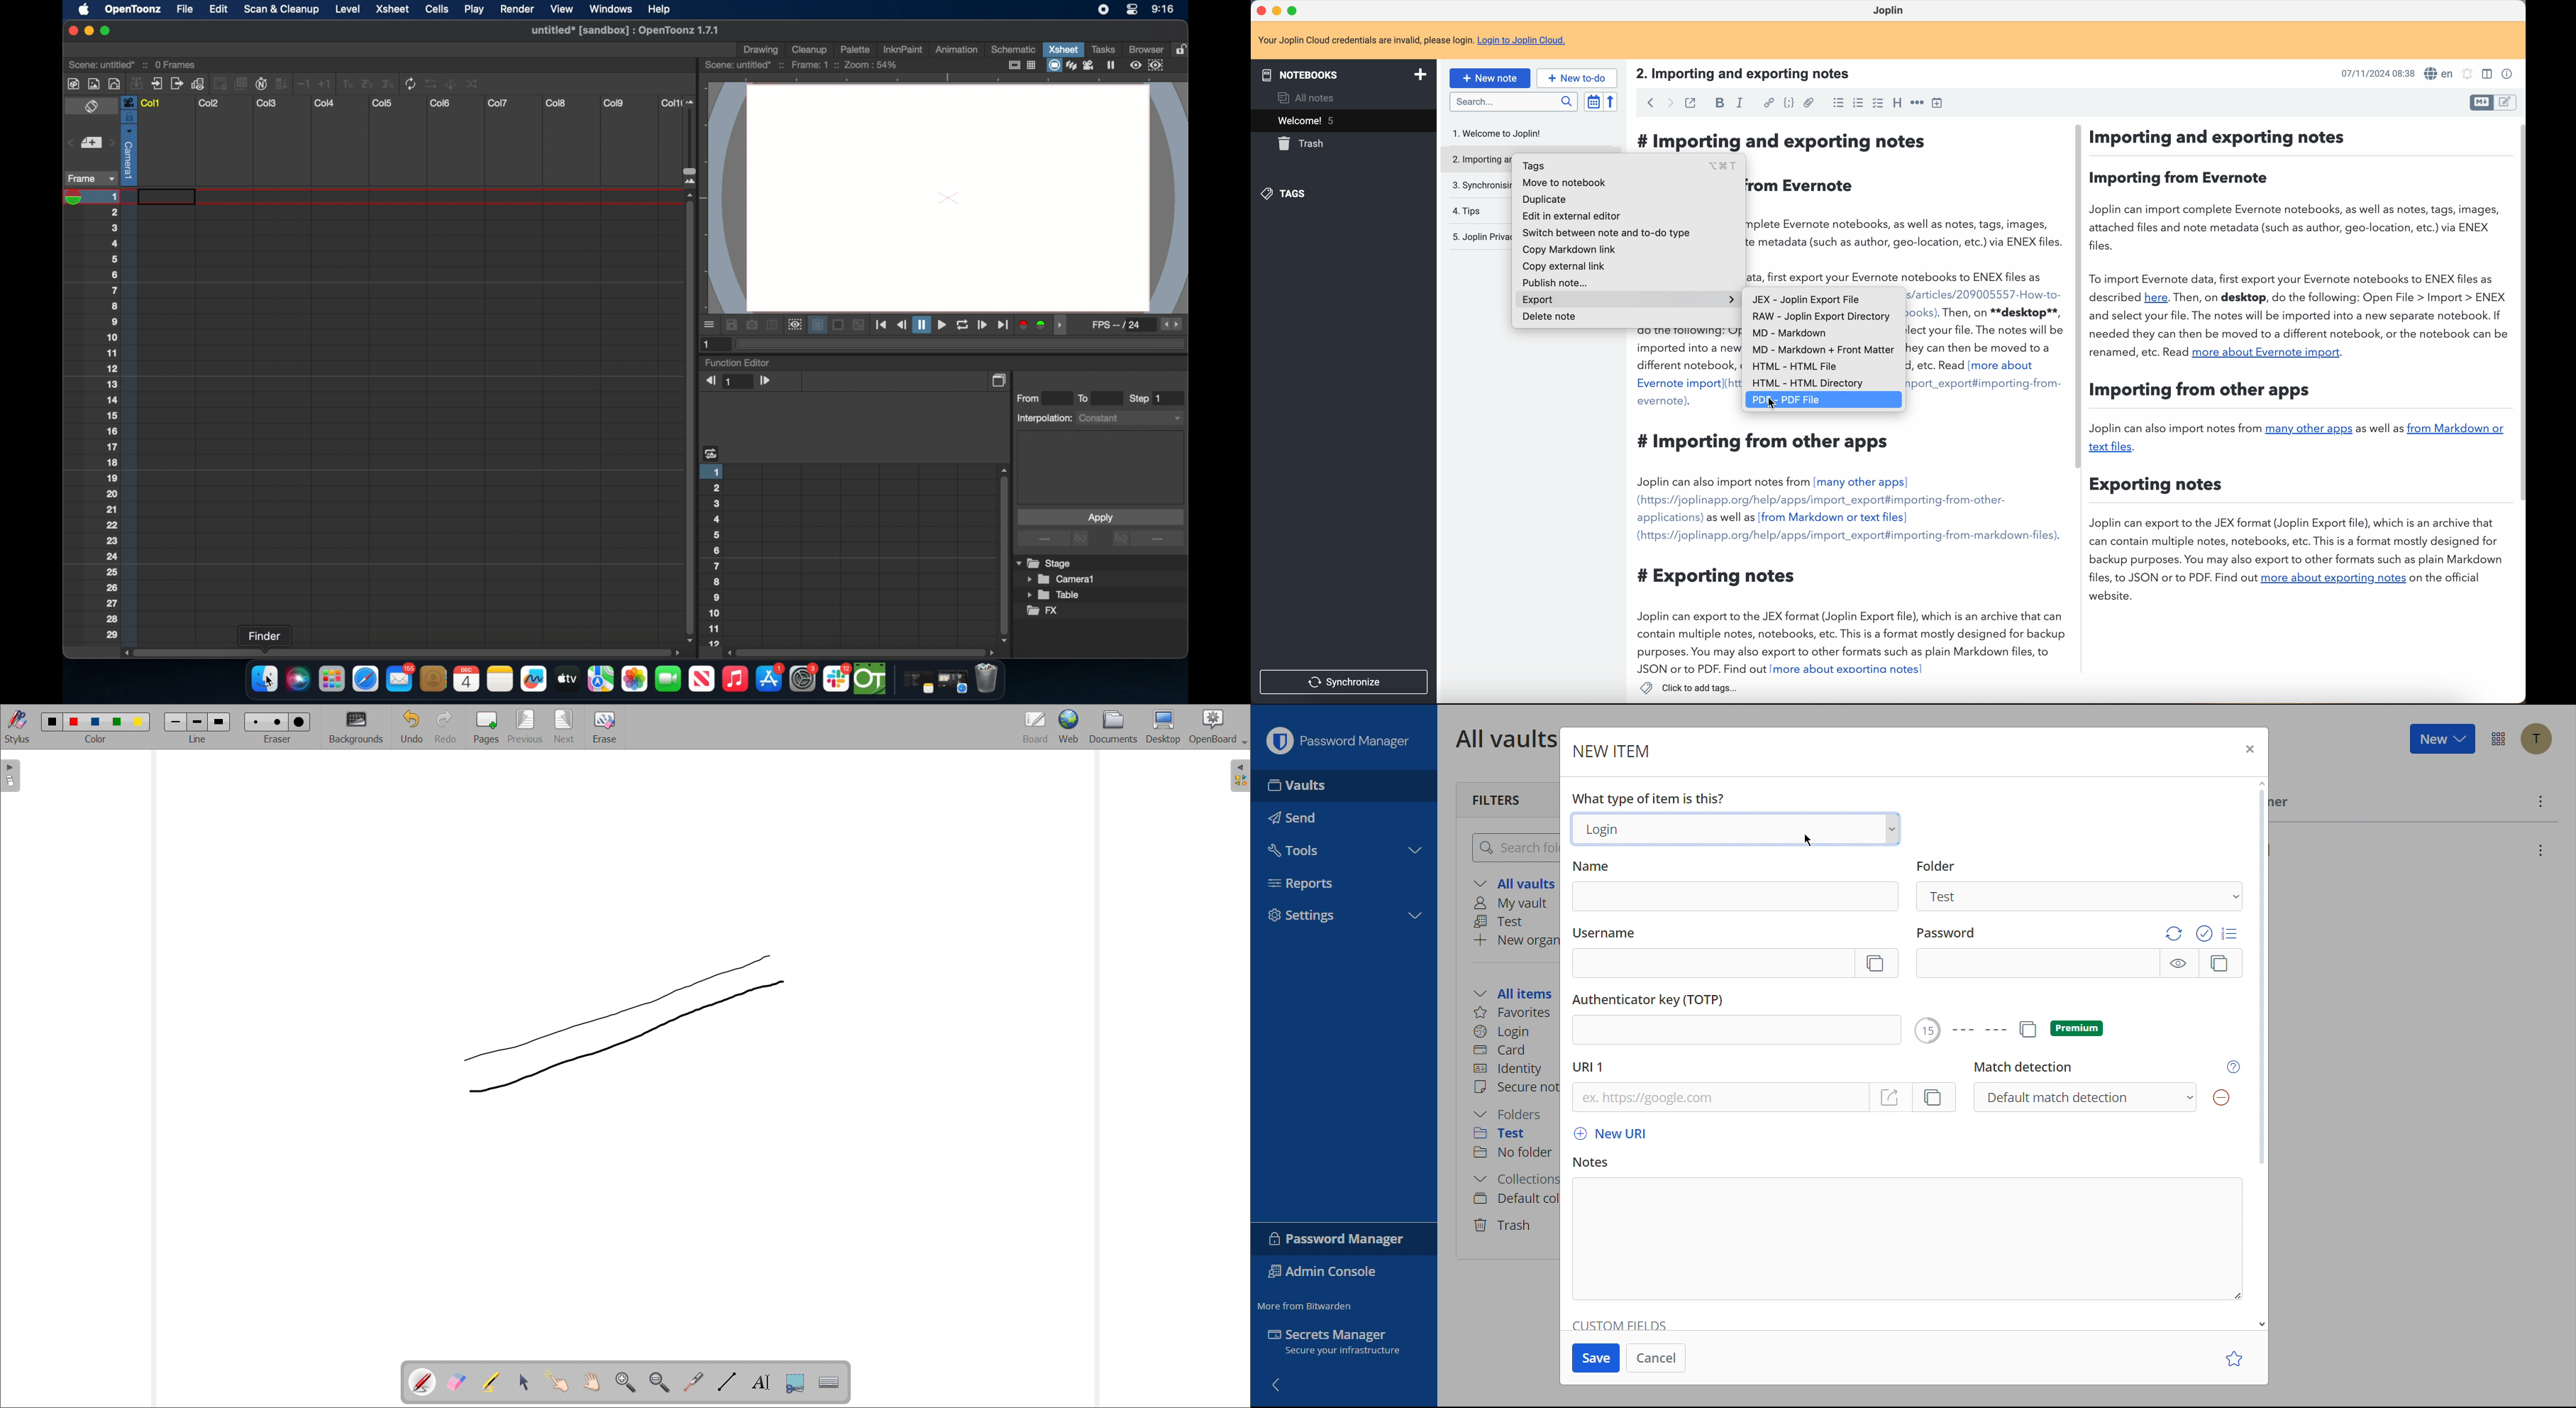 This screenshot has width=2576, height=1428. What do you see at coordinates (1510, 1135) in the screenshot?
I see `Test` at bounding box center [1510, 1135].